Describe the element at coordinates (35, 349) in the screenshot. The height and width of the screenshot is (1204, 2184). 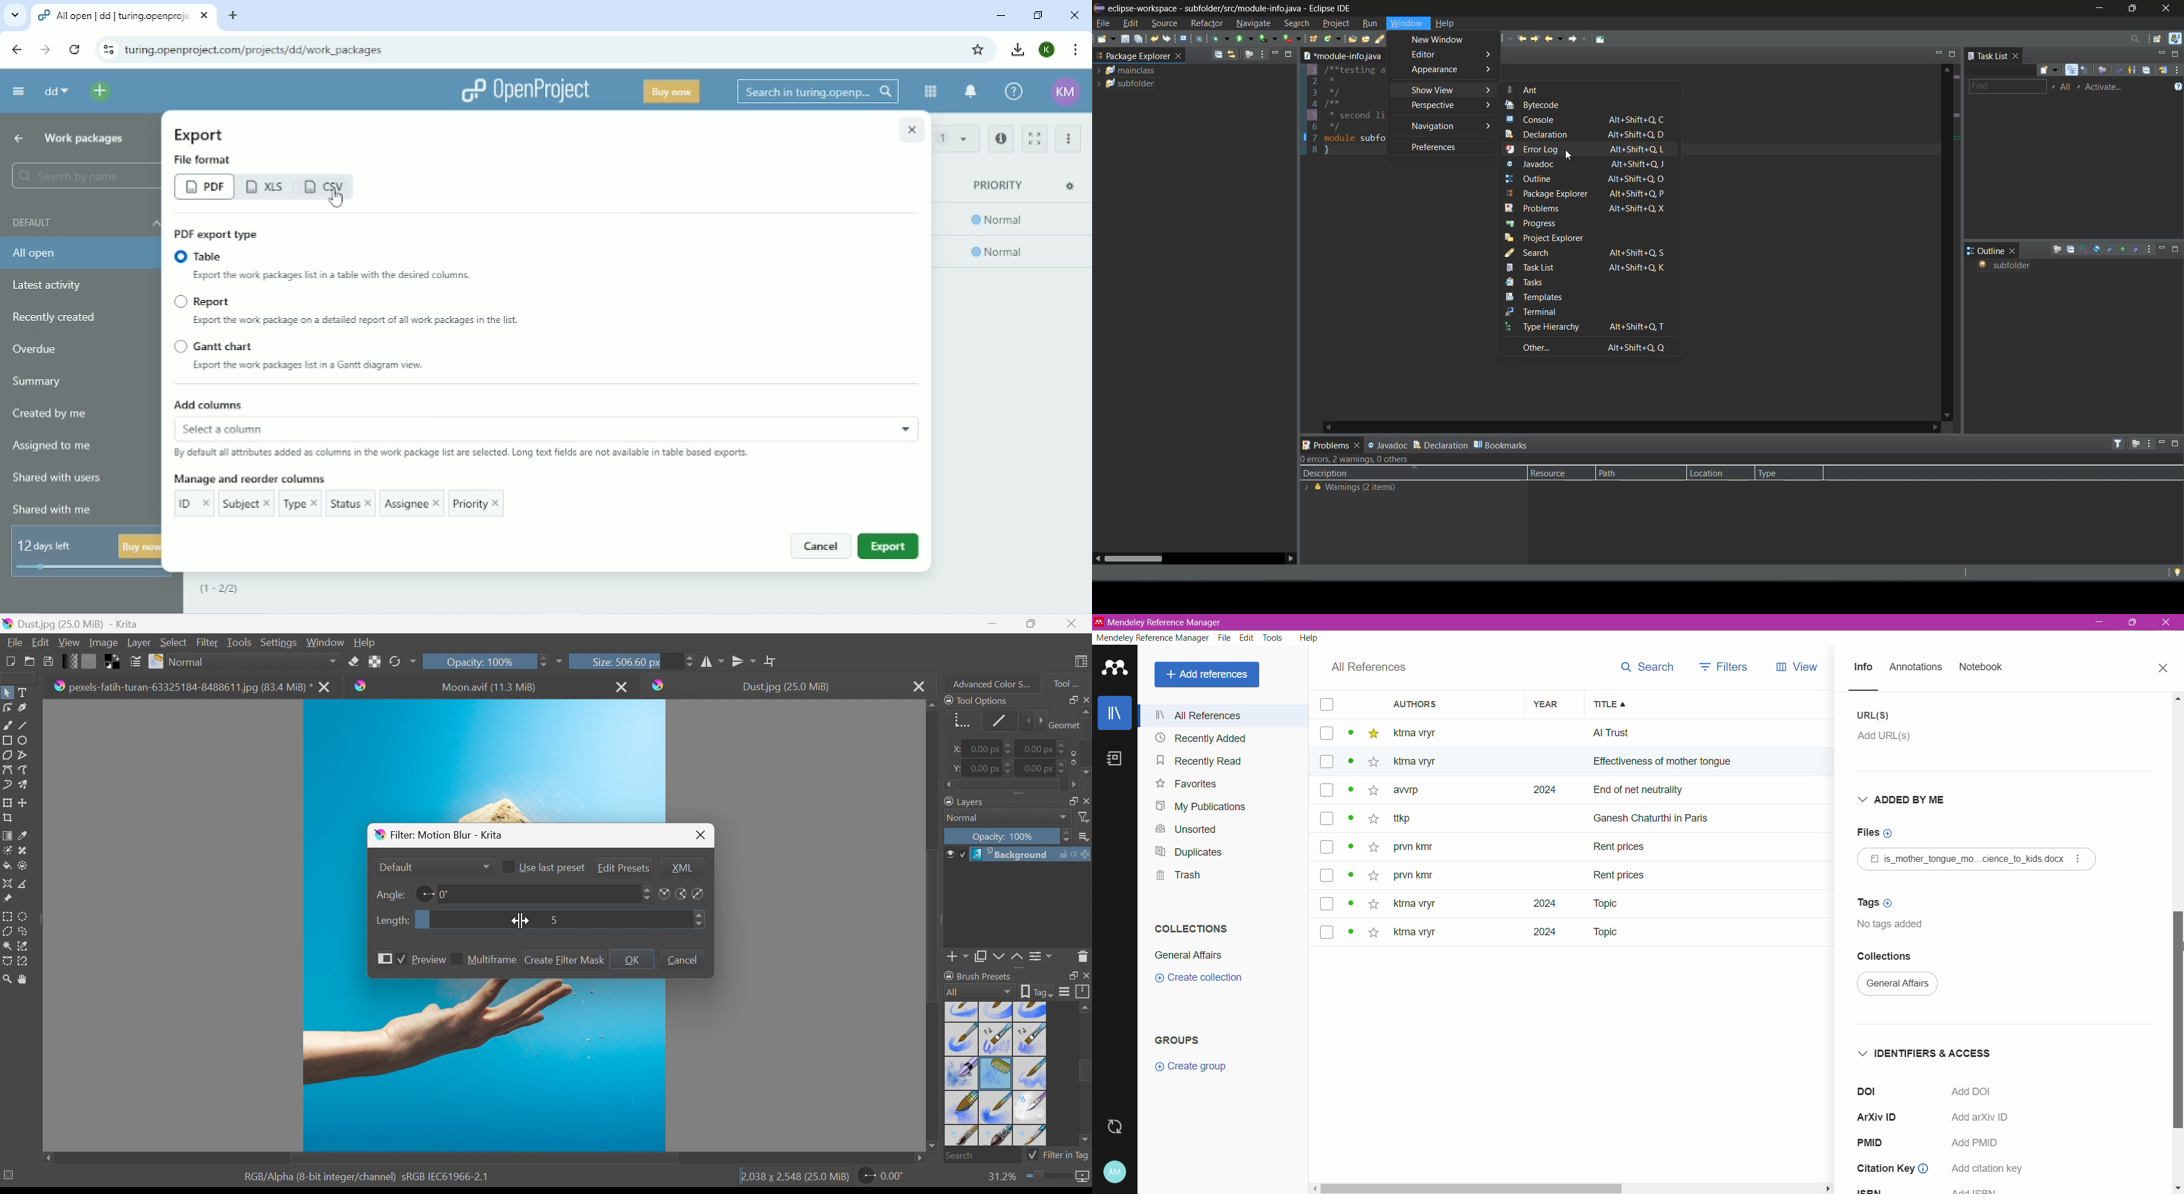
I see `Overdue` at that location.